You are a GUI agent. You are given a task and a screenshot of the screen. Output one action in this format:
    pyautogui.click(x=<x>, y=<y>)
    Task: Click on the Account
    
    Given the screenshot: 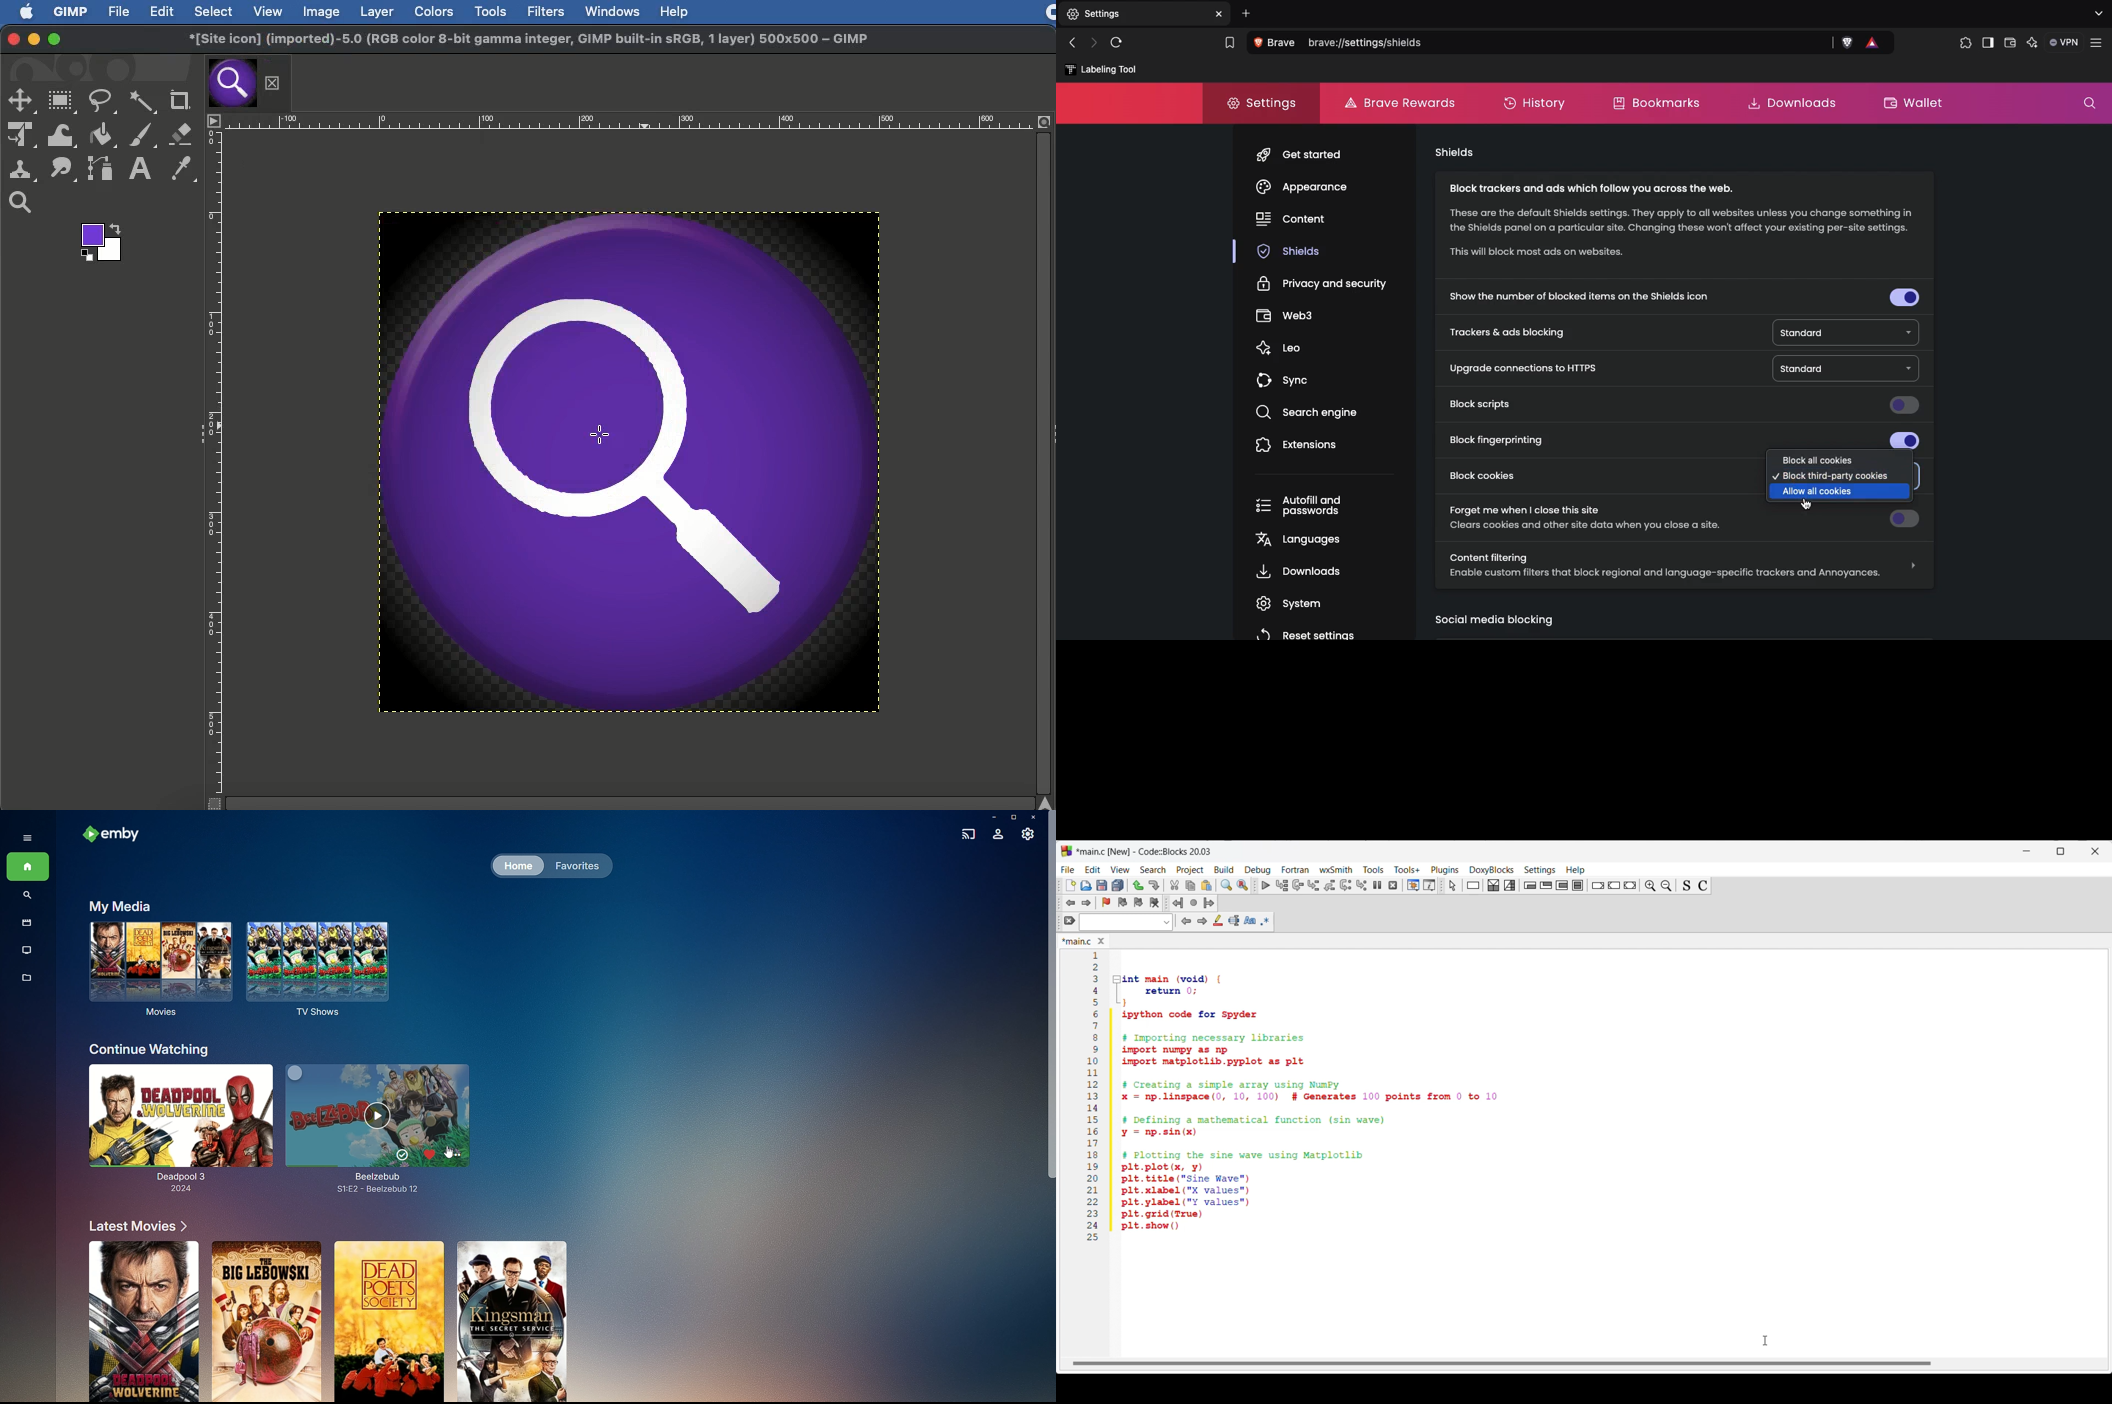 What is the action you would take?
    pyautogui.click(x=998, y=835)
    